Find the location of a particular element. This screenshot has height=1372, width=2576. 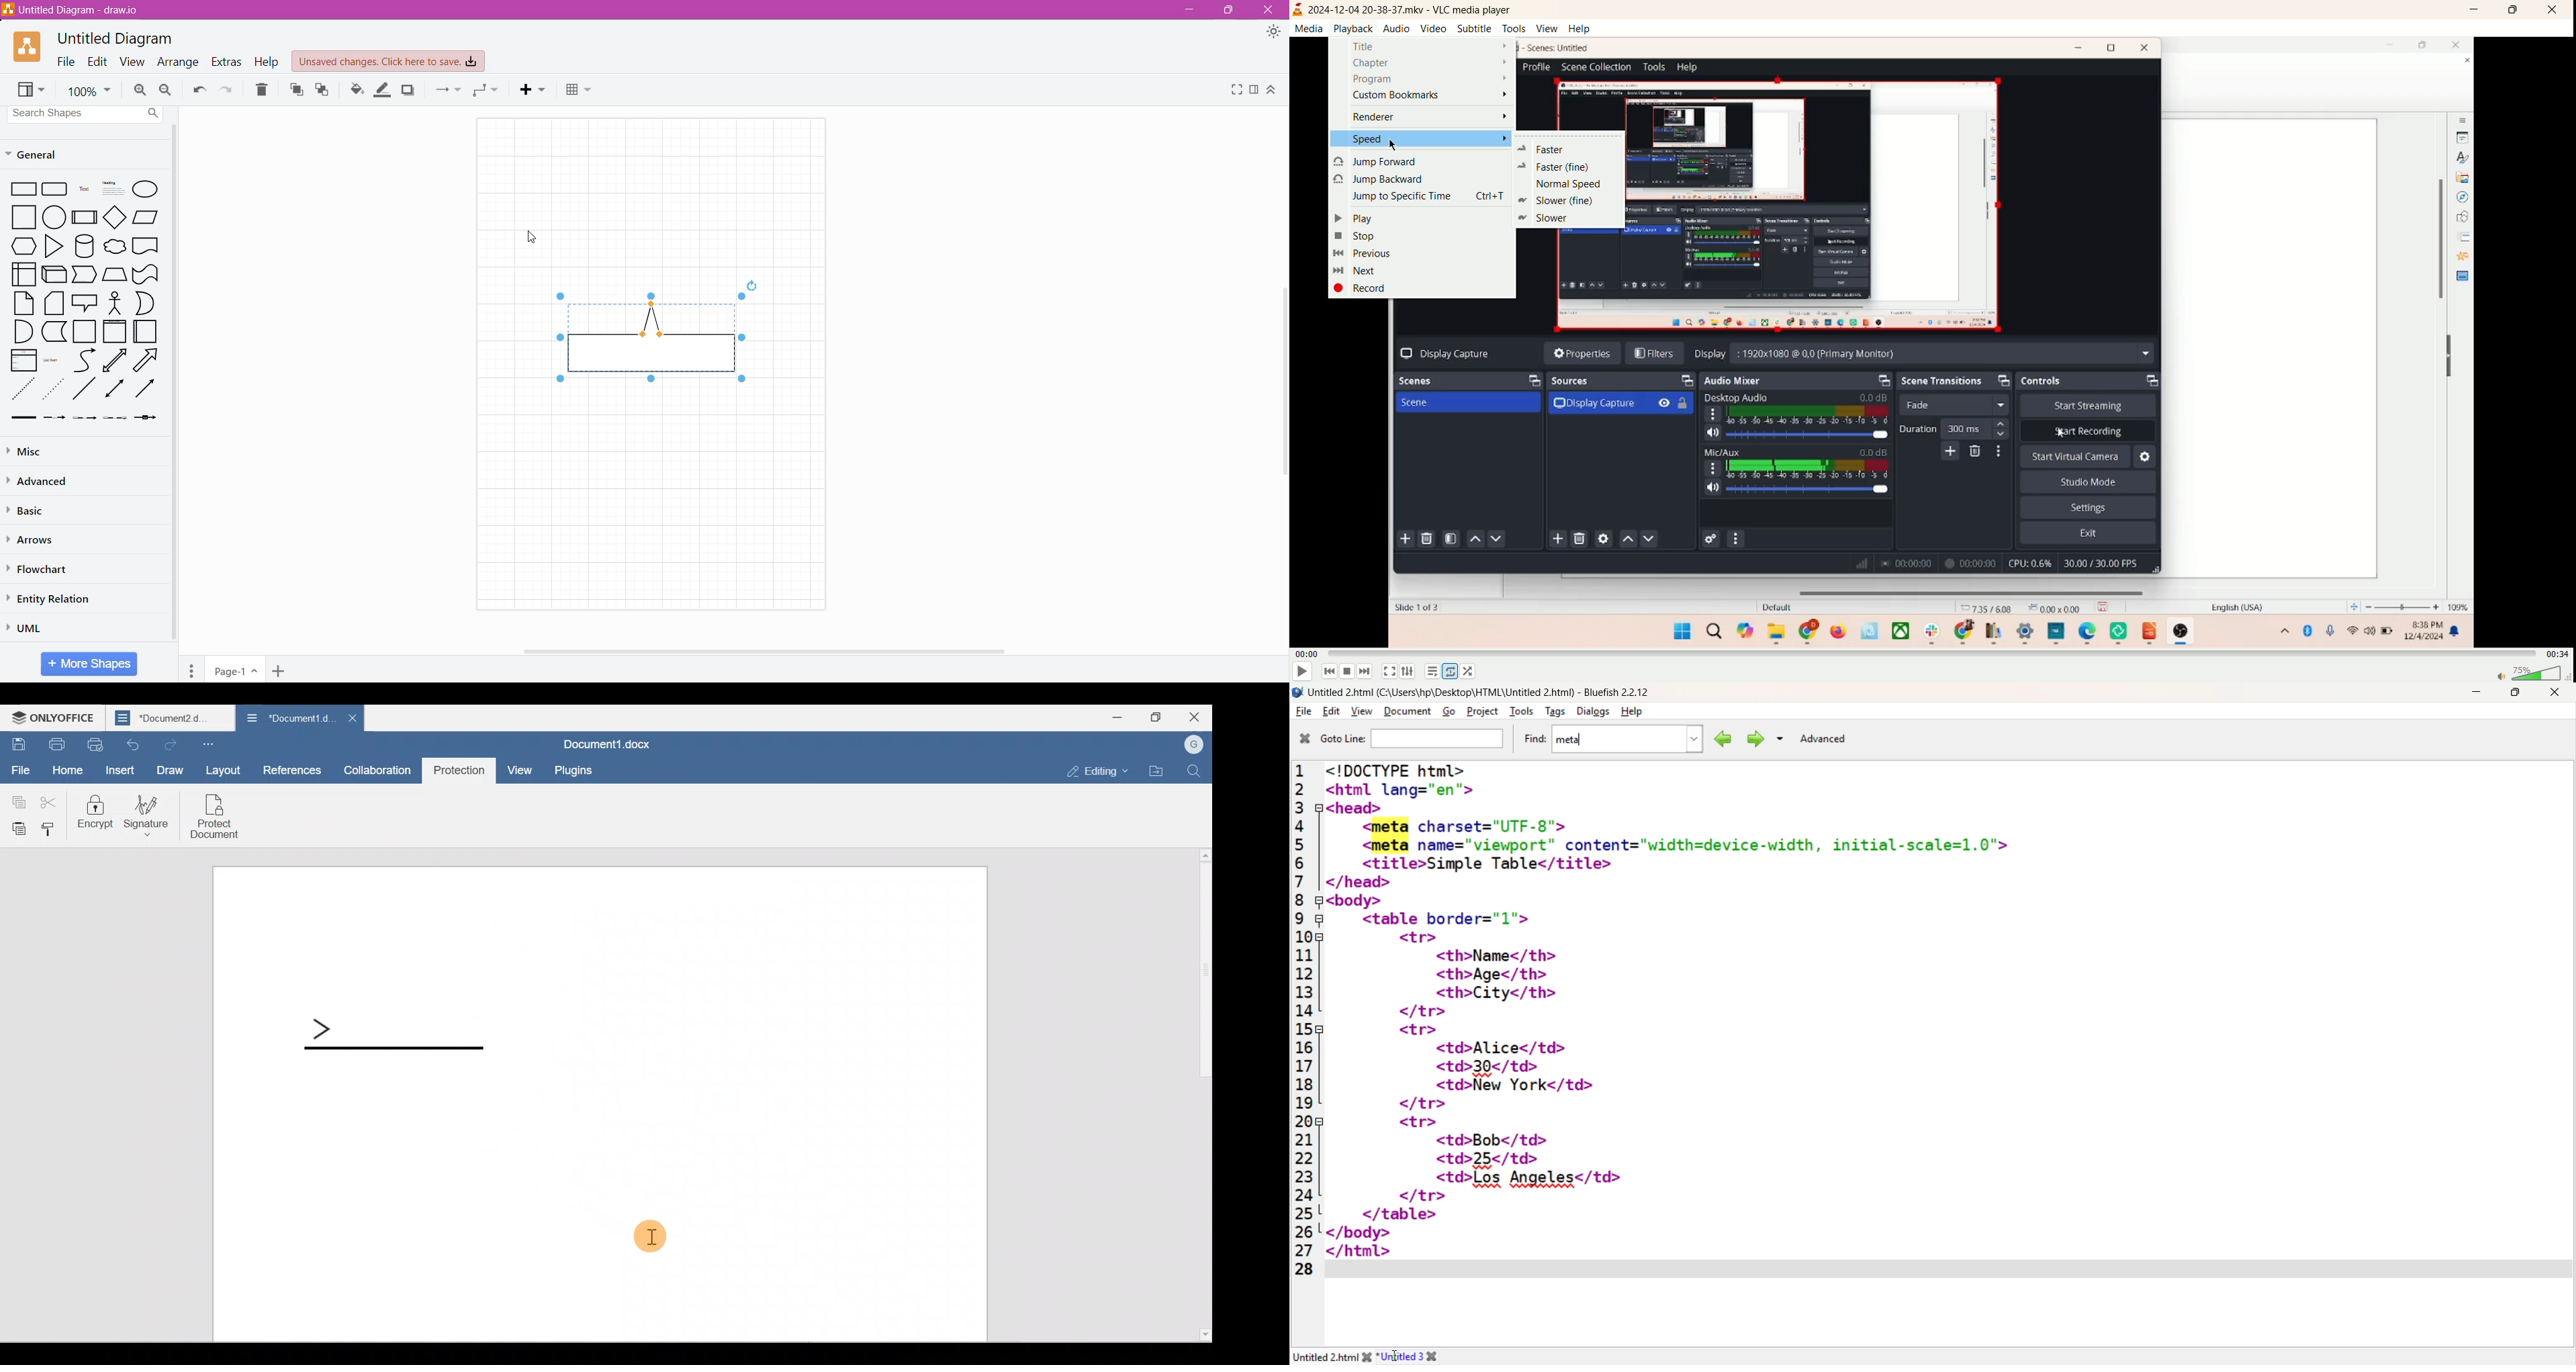

Cylinder  is located at coordinates (84, 246).